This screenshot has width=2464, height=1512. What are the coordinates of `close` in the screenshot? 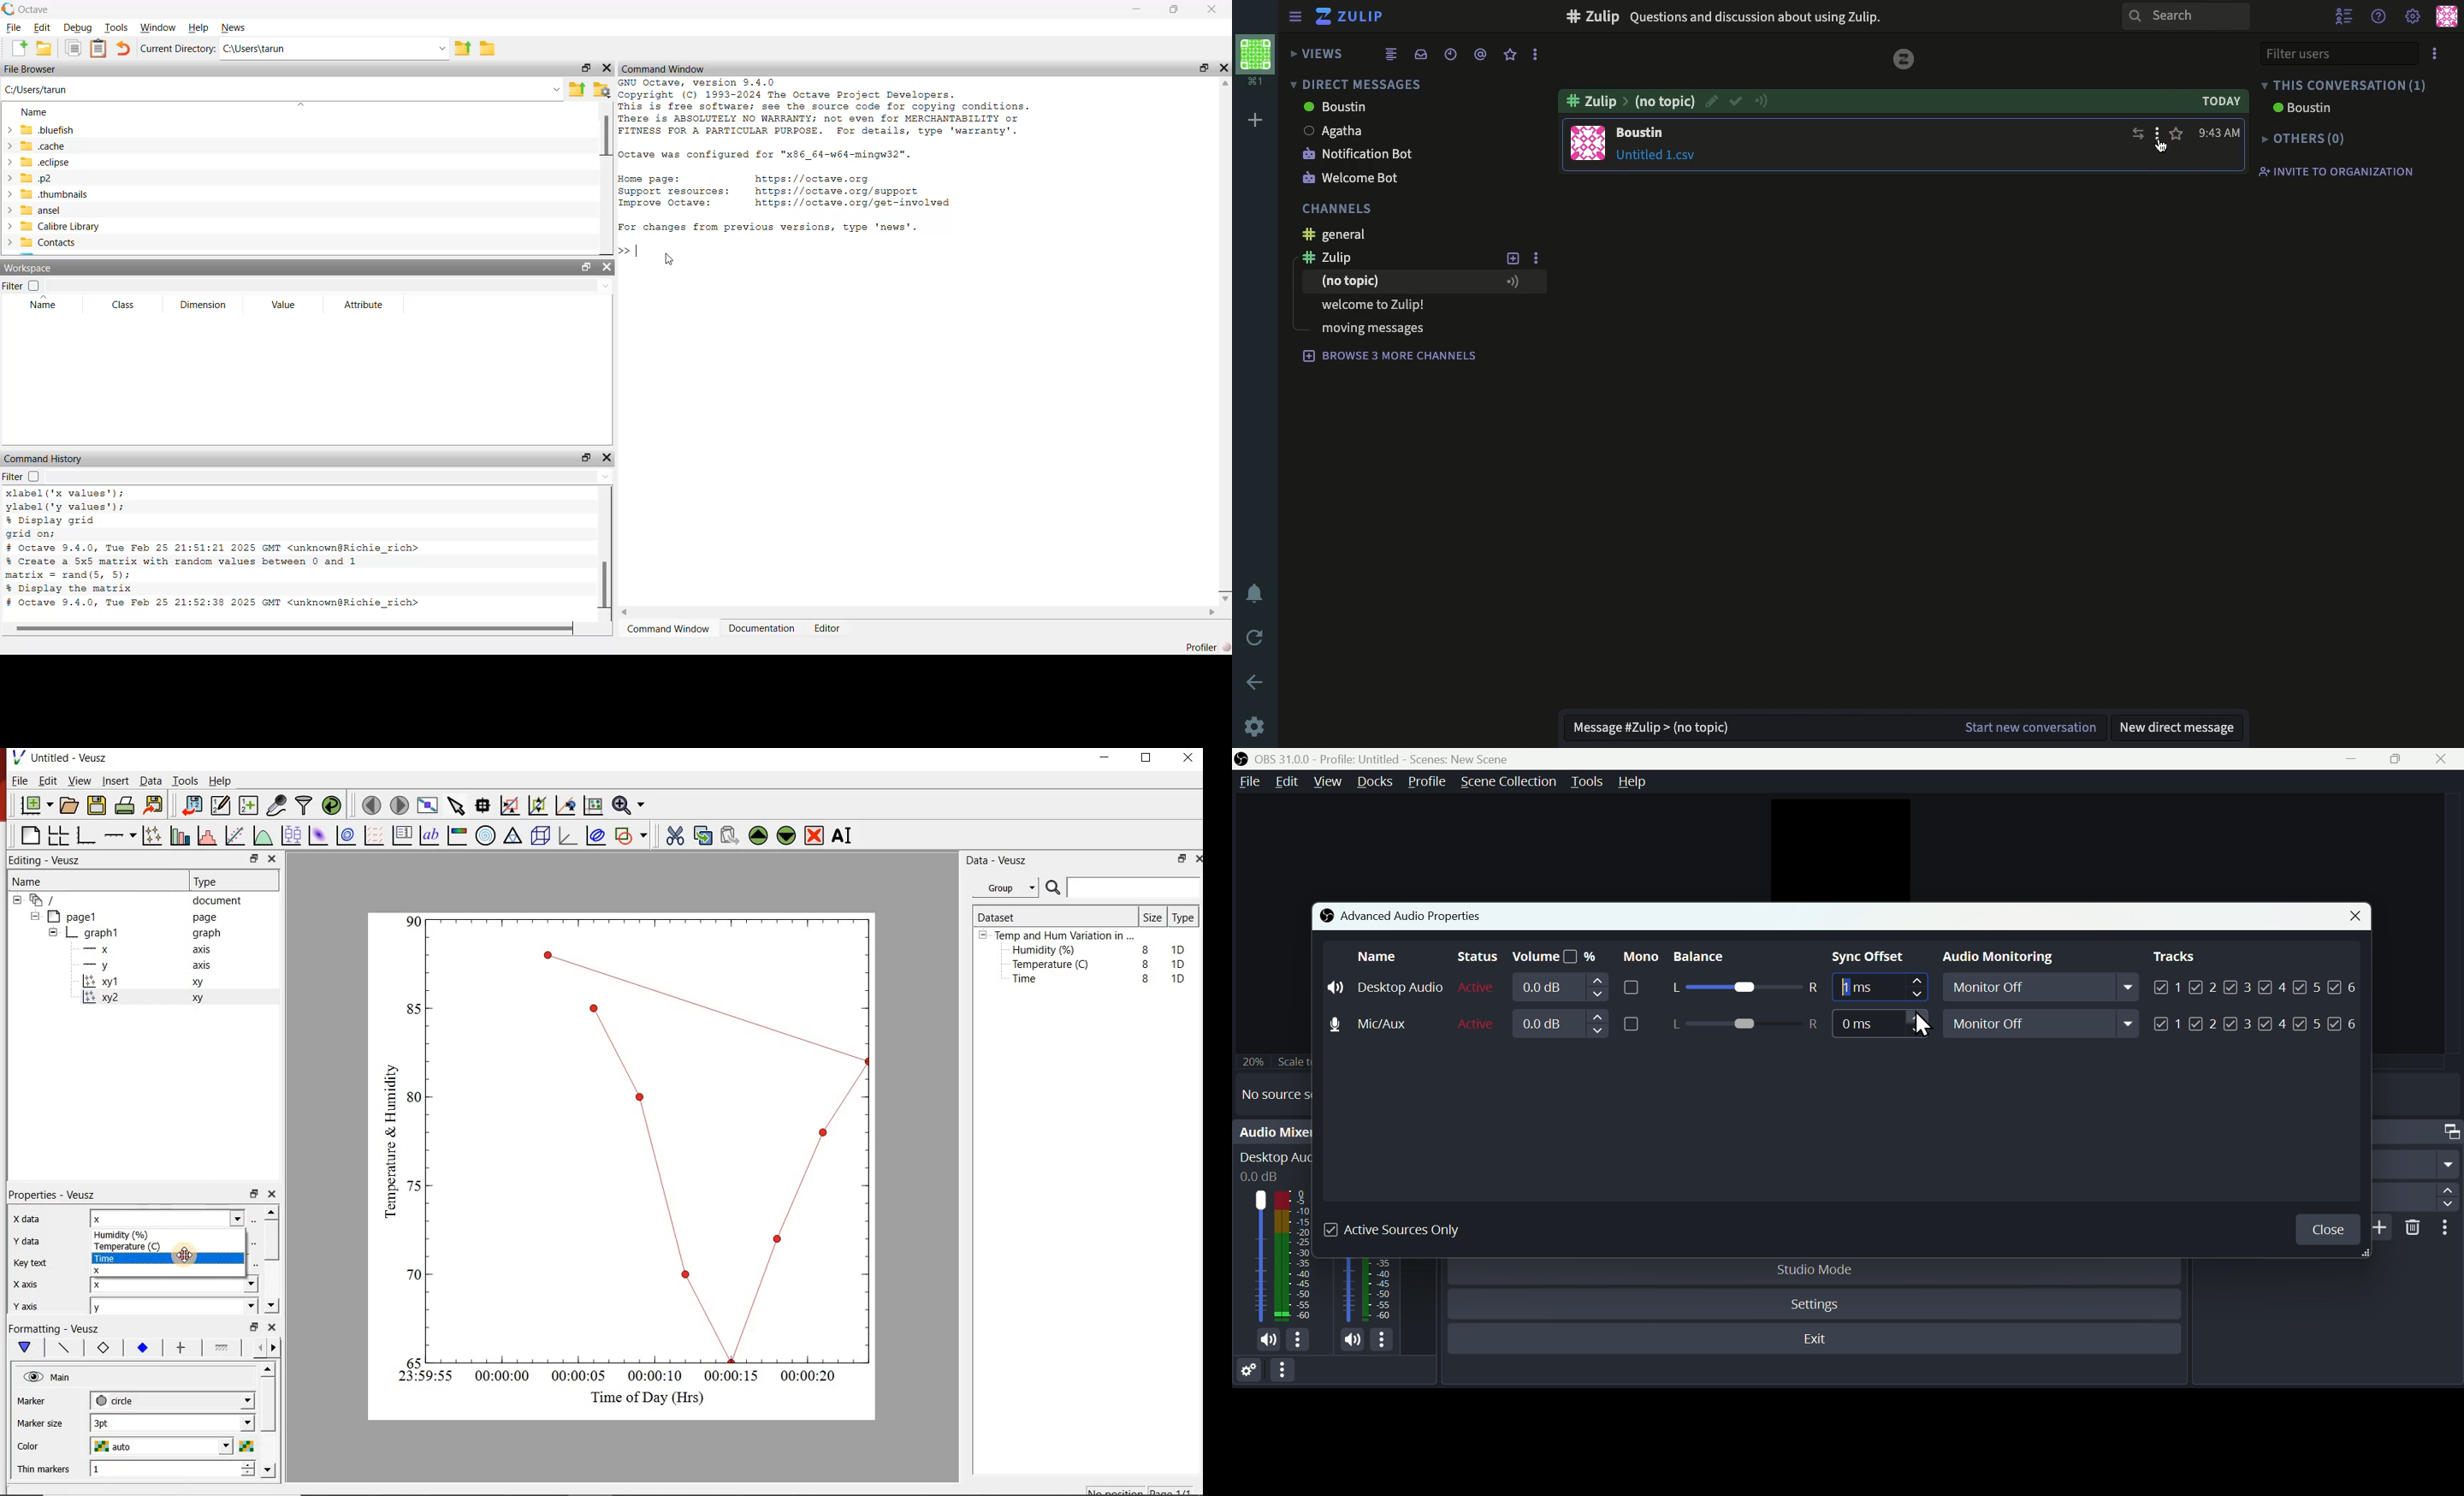 It's located at (2445, 759).